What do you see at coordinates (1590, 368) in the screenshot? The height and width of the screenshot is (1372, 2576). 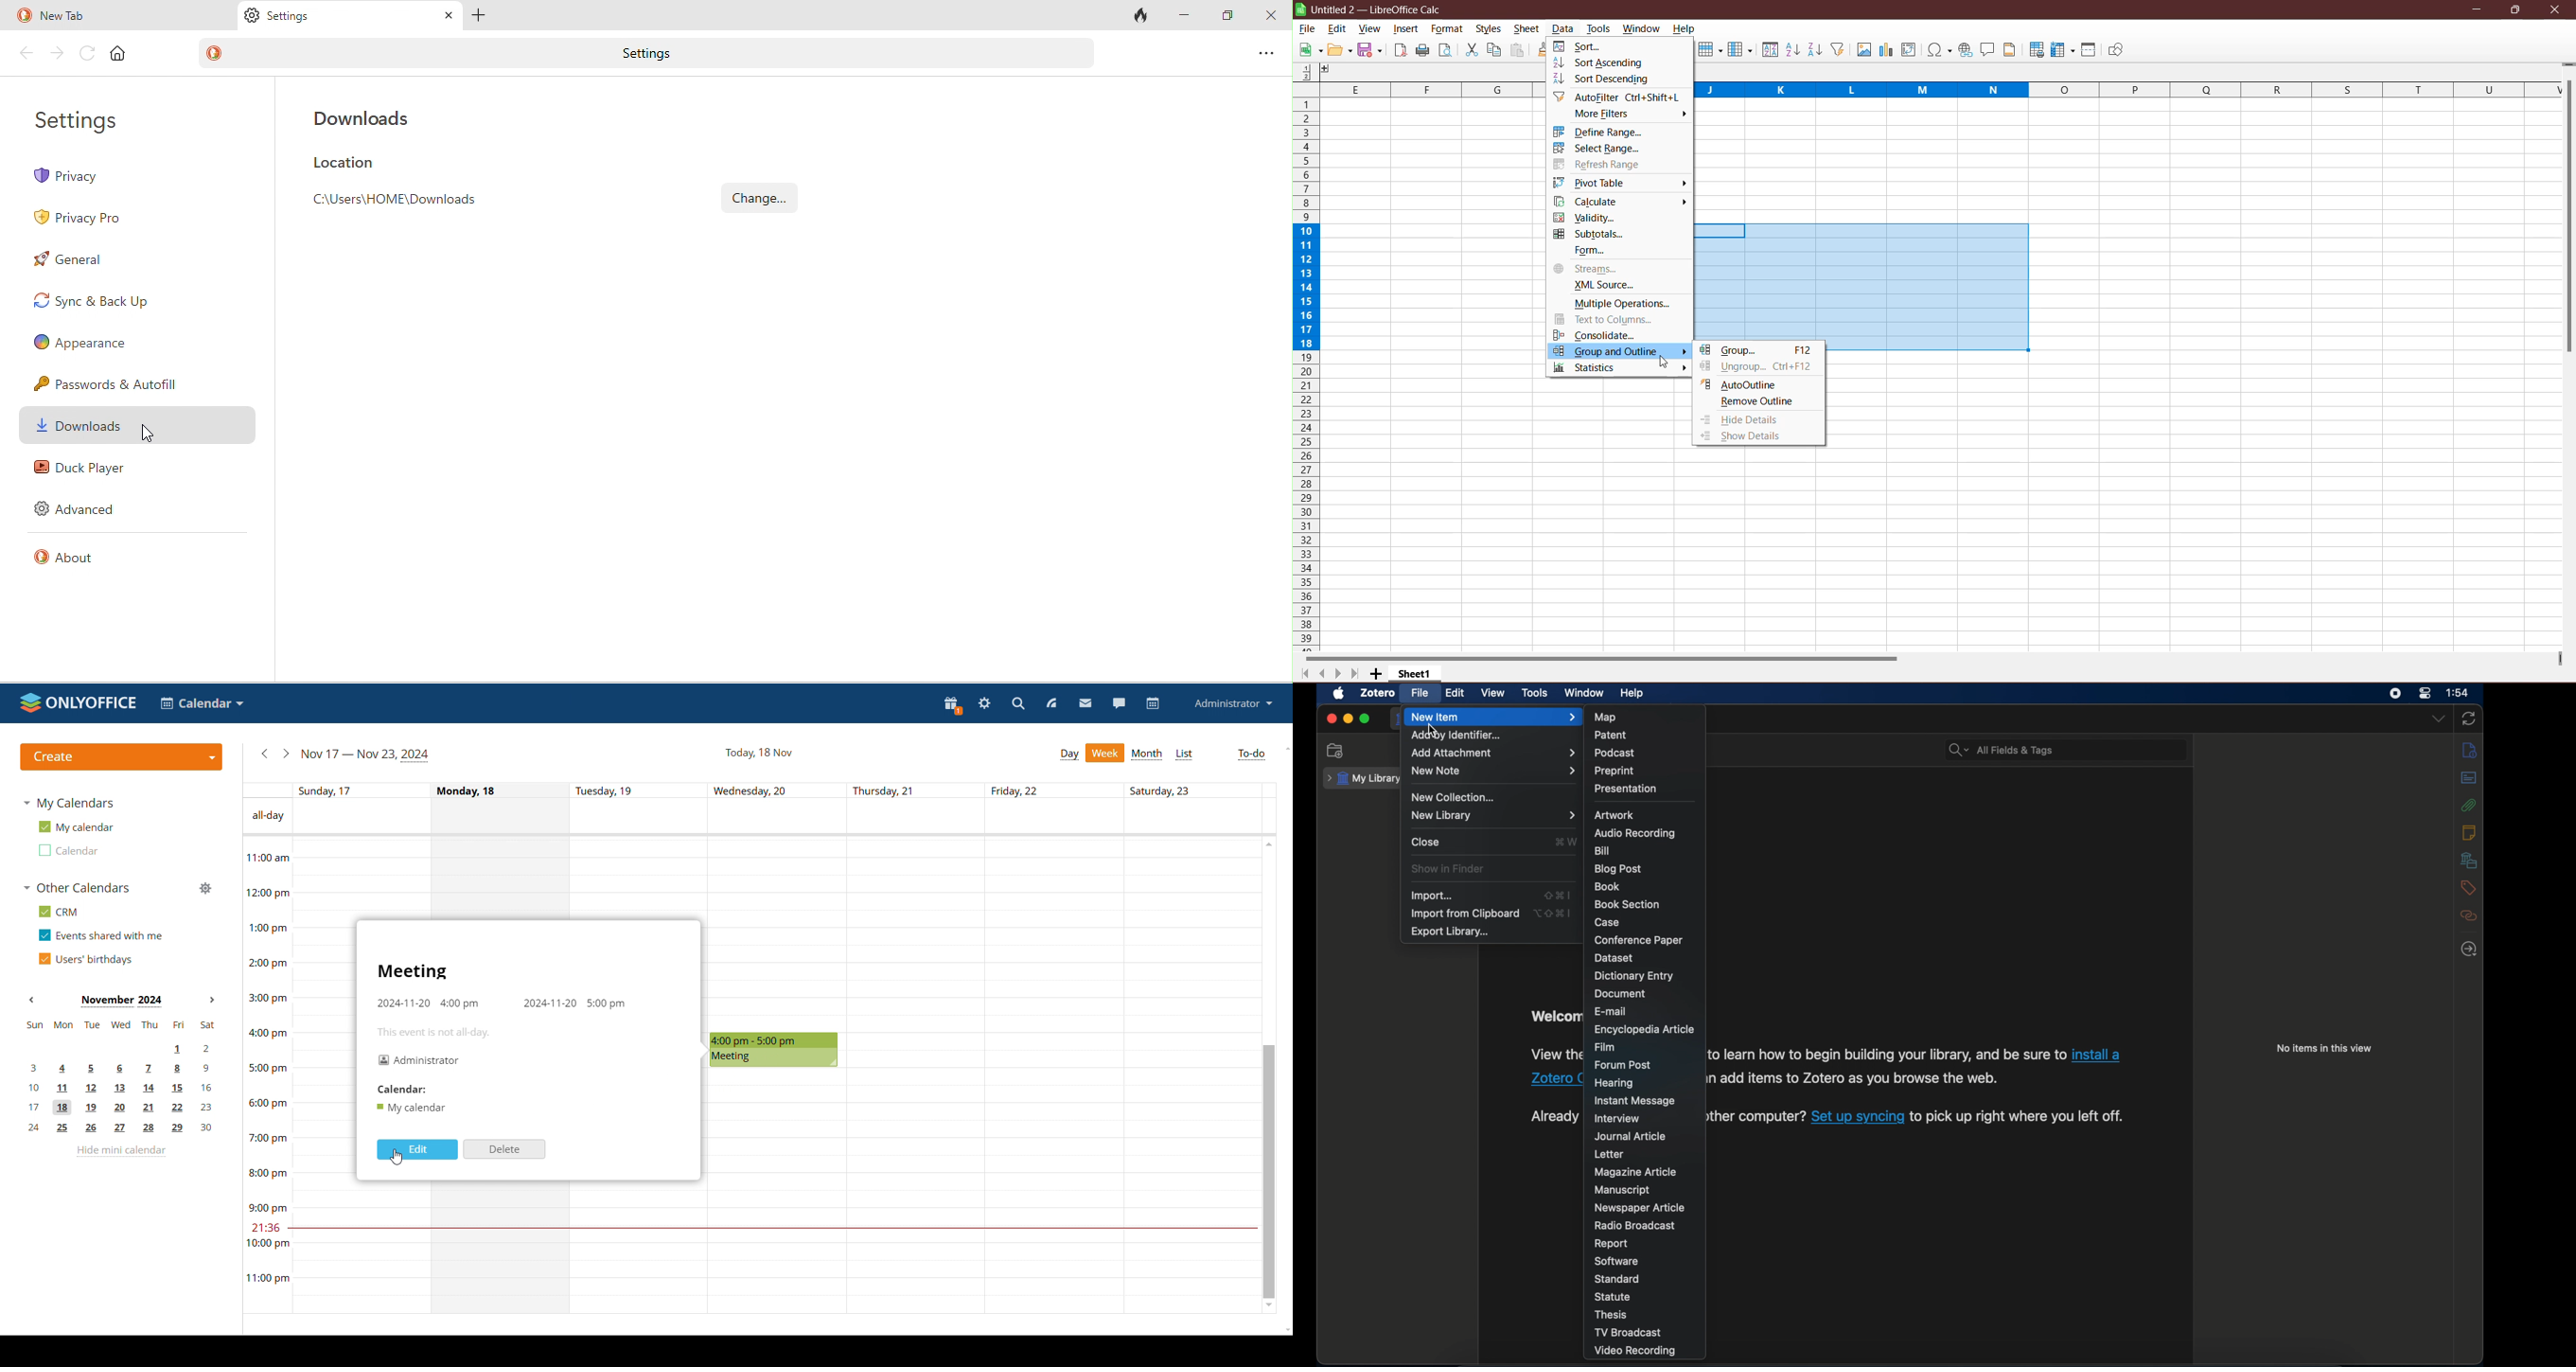 I see `Statistics` at bounding box center [1590, 368].